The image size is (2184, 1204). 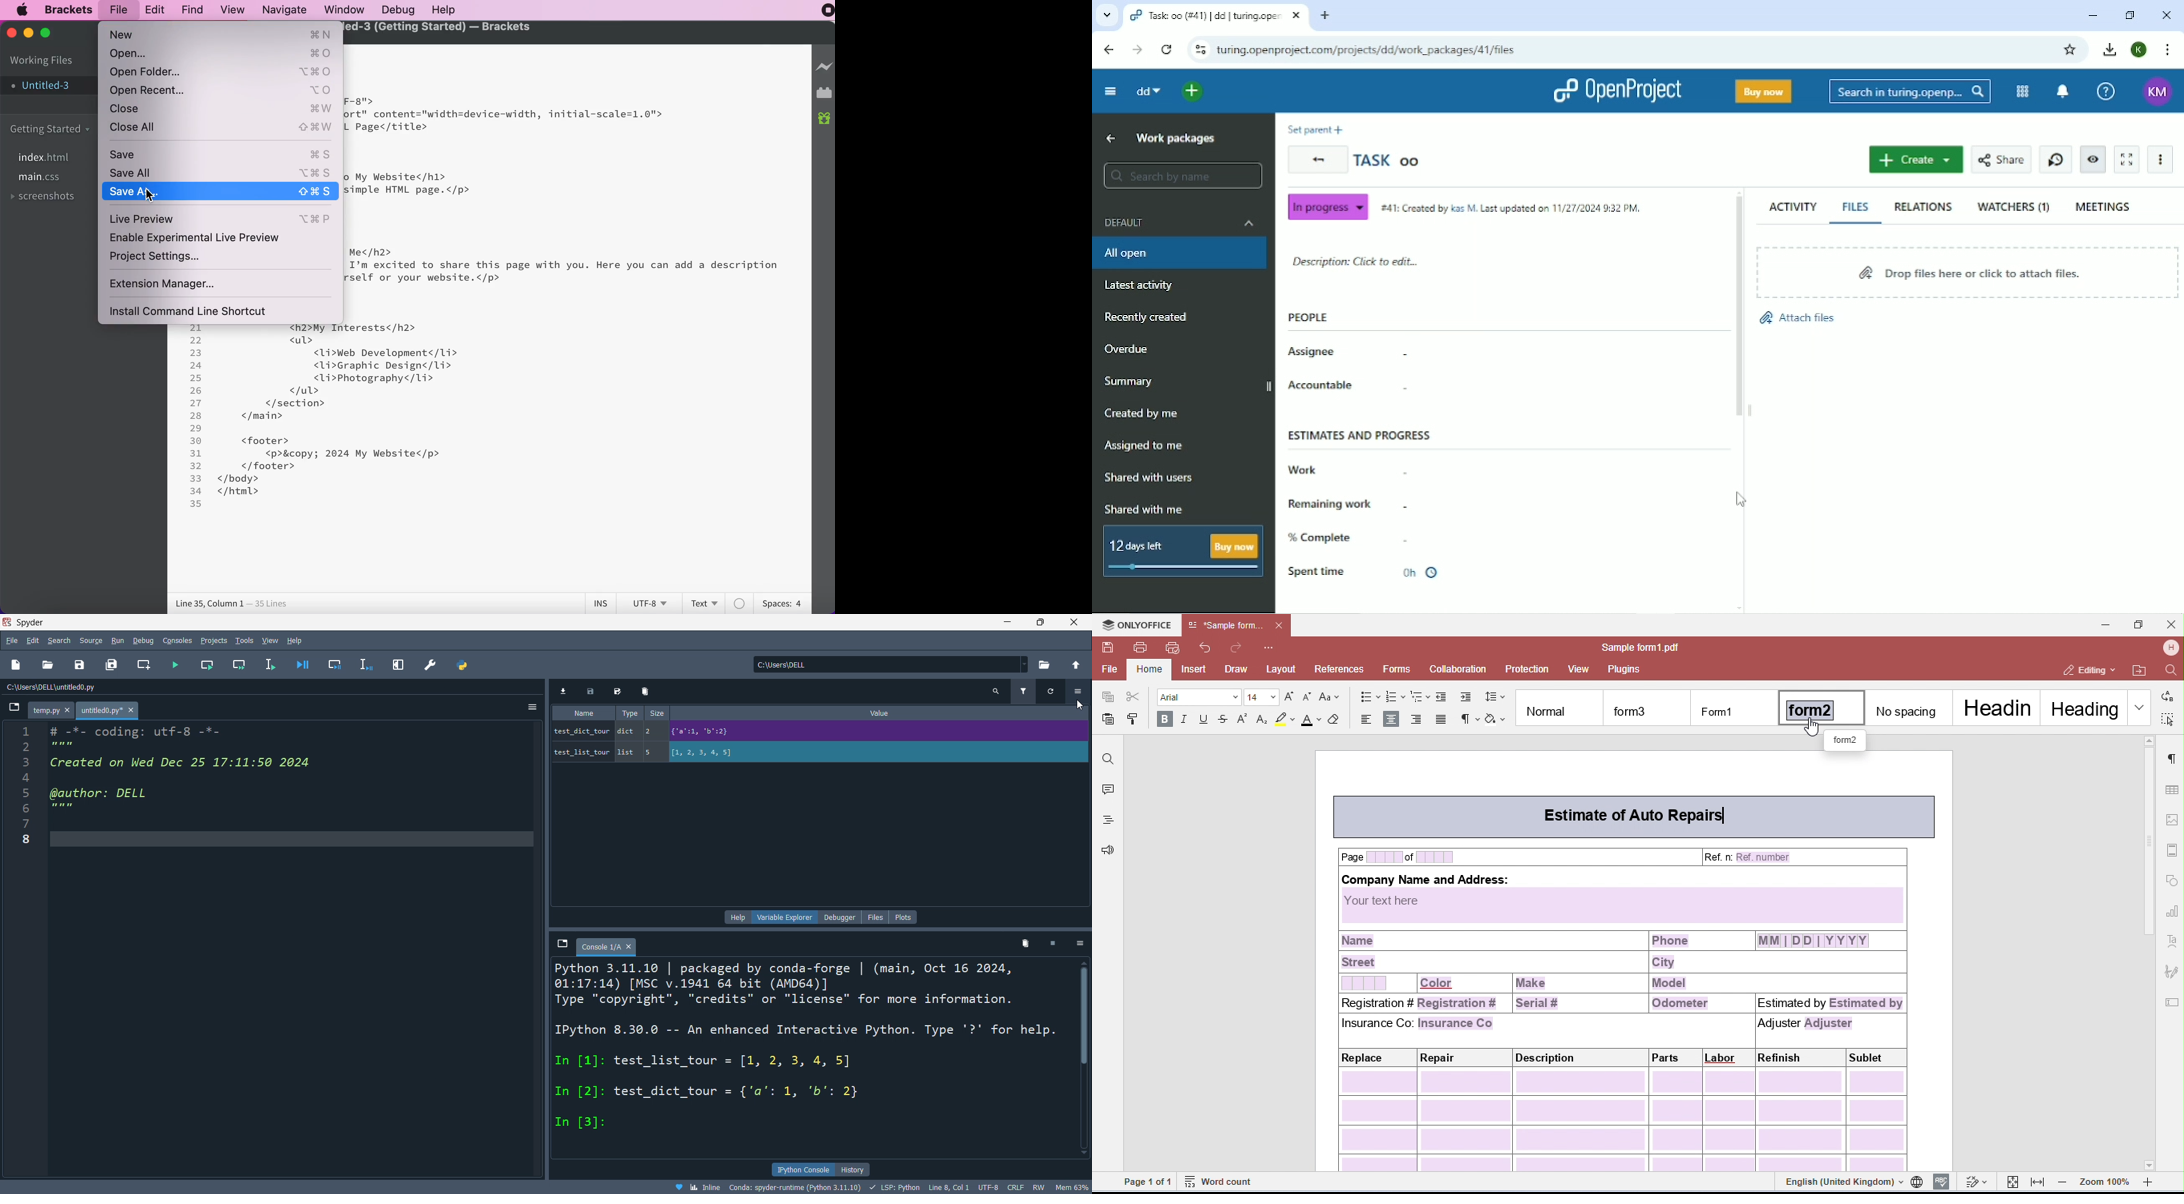 What do you see at coordinates (13, 34) in the screenshot?
I see `close` at bounding box center [13, 34].